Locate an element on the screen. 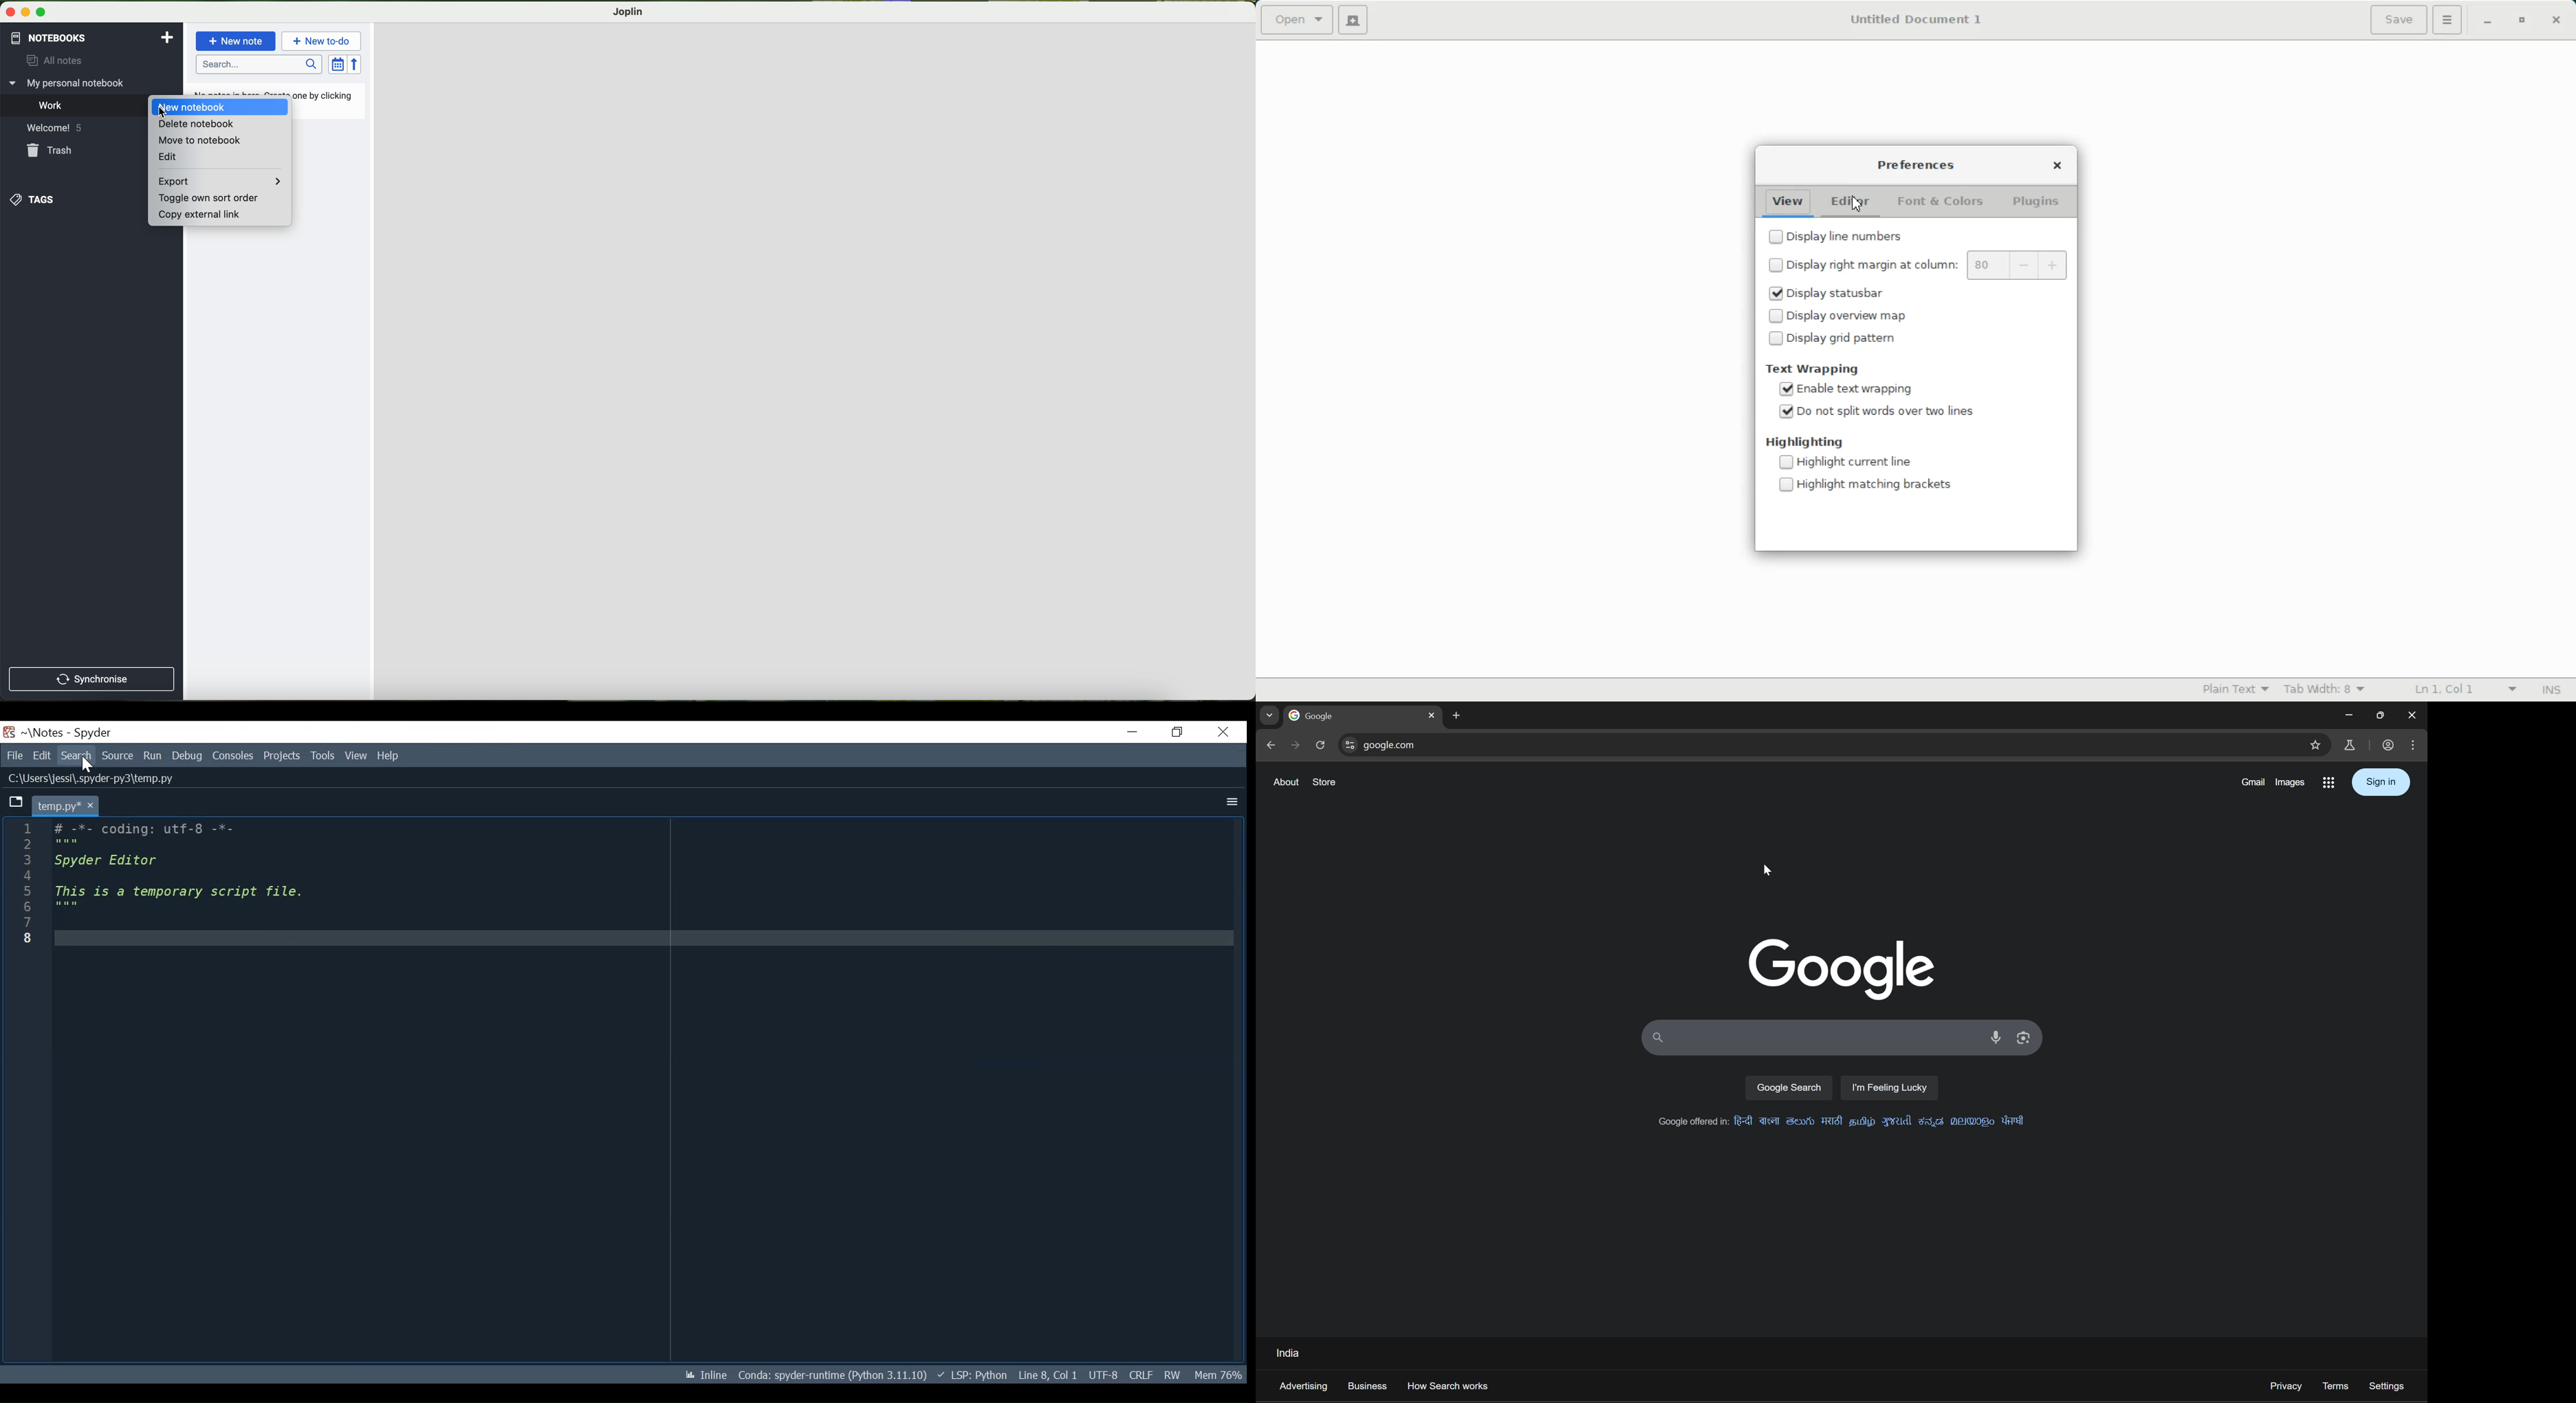 The width and height of the screenshot is (2576, 1428). Project name is located at coordinates (42, 733).